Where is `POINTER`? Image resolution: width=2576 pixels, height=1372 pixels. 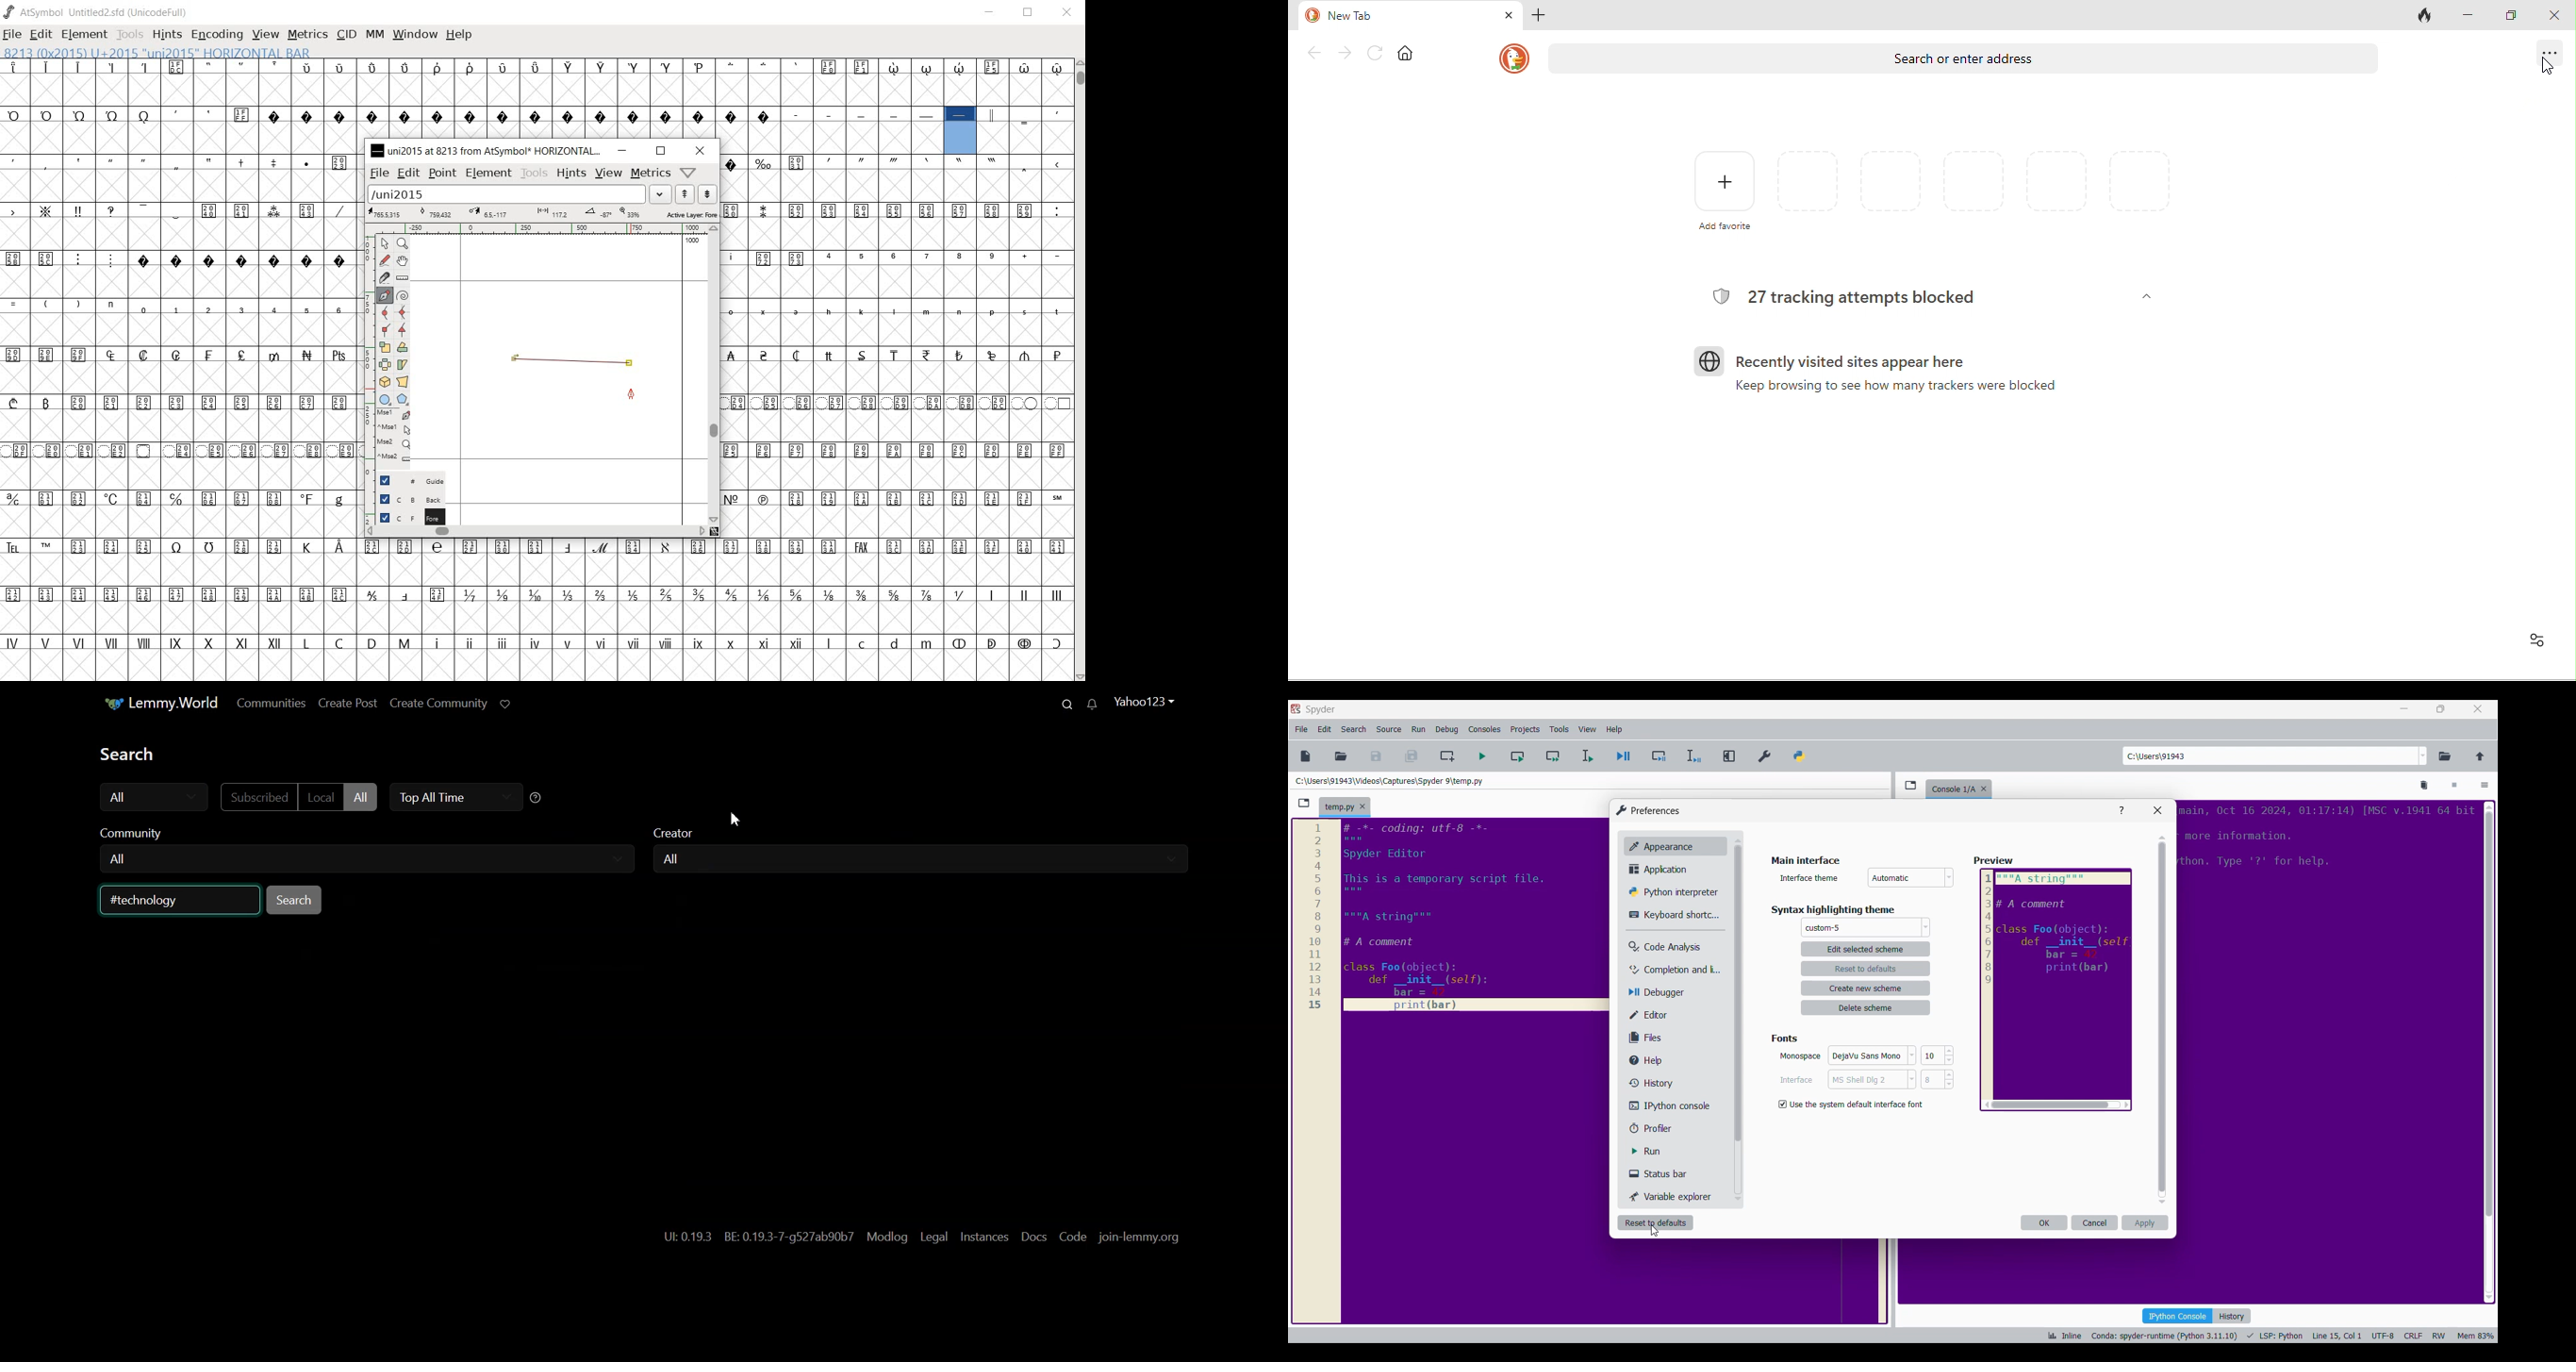 POINTER is located at coordinates (386, 245).